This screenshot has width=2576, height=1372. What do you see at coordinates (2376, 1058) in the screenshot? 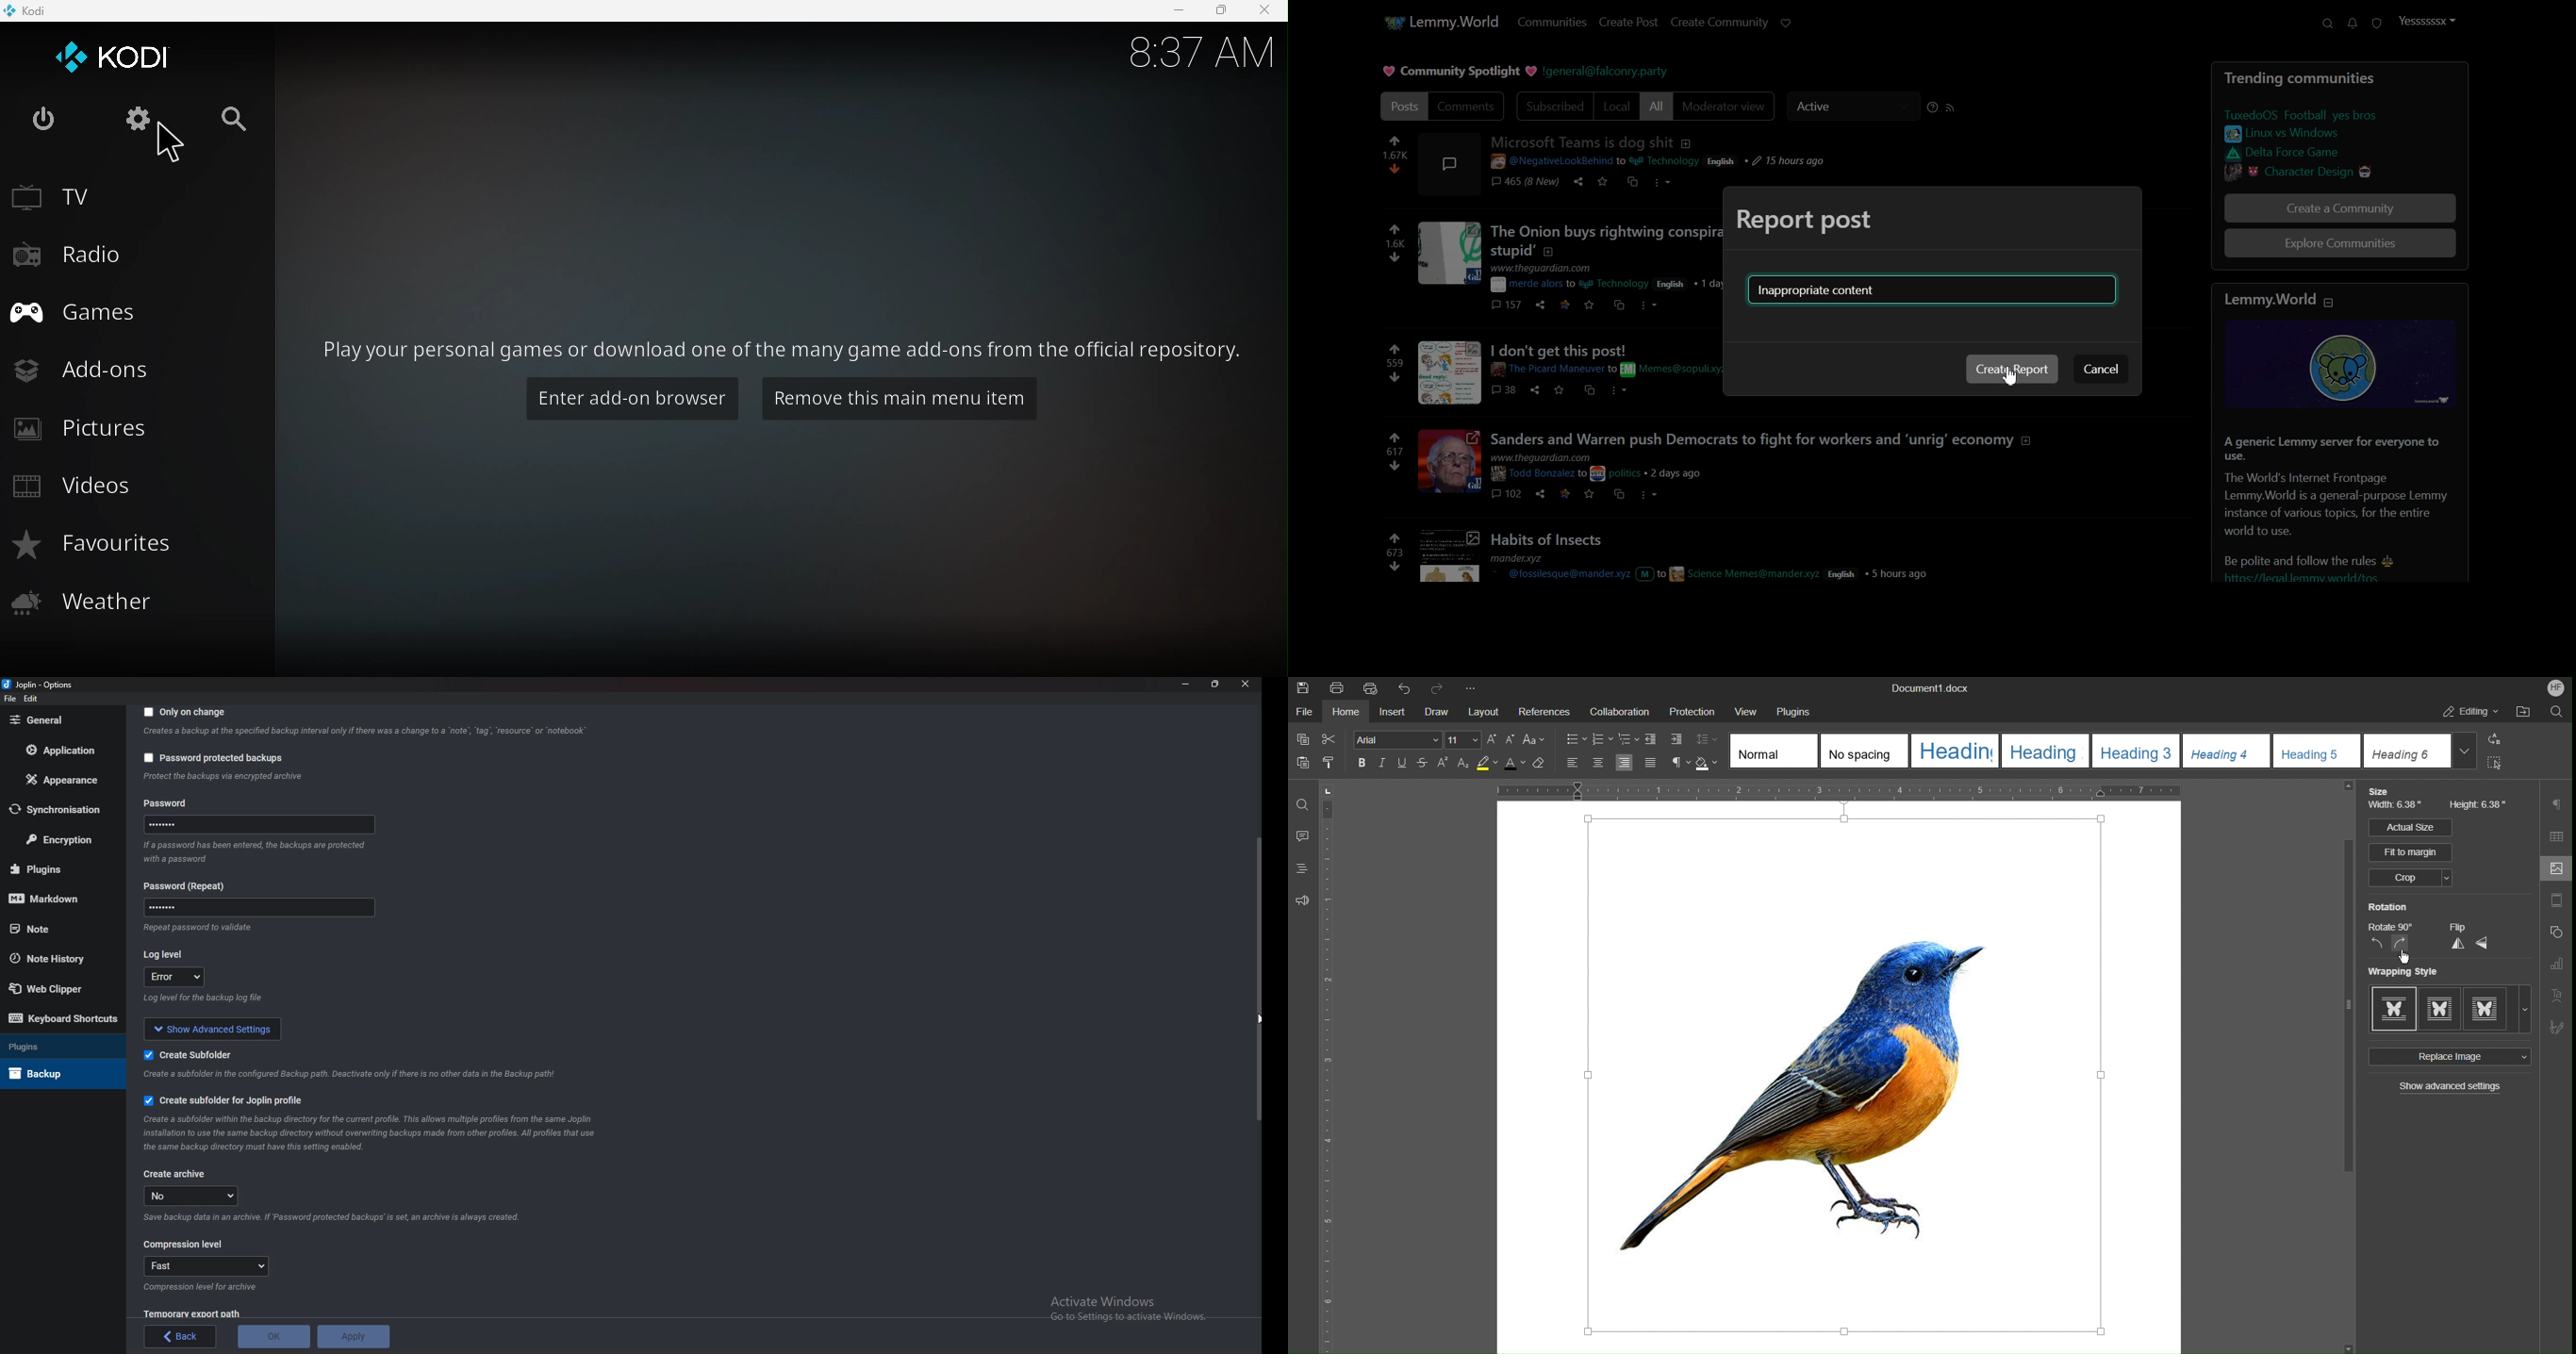
I see `Replace Image` at bounding box center [2376, 1058].